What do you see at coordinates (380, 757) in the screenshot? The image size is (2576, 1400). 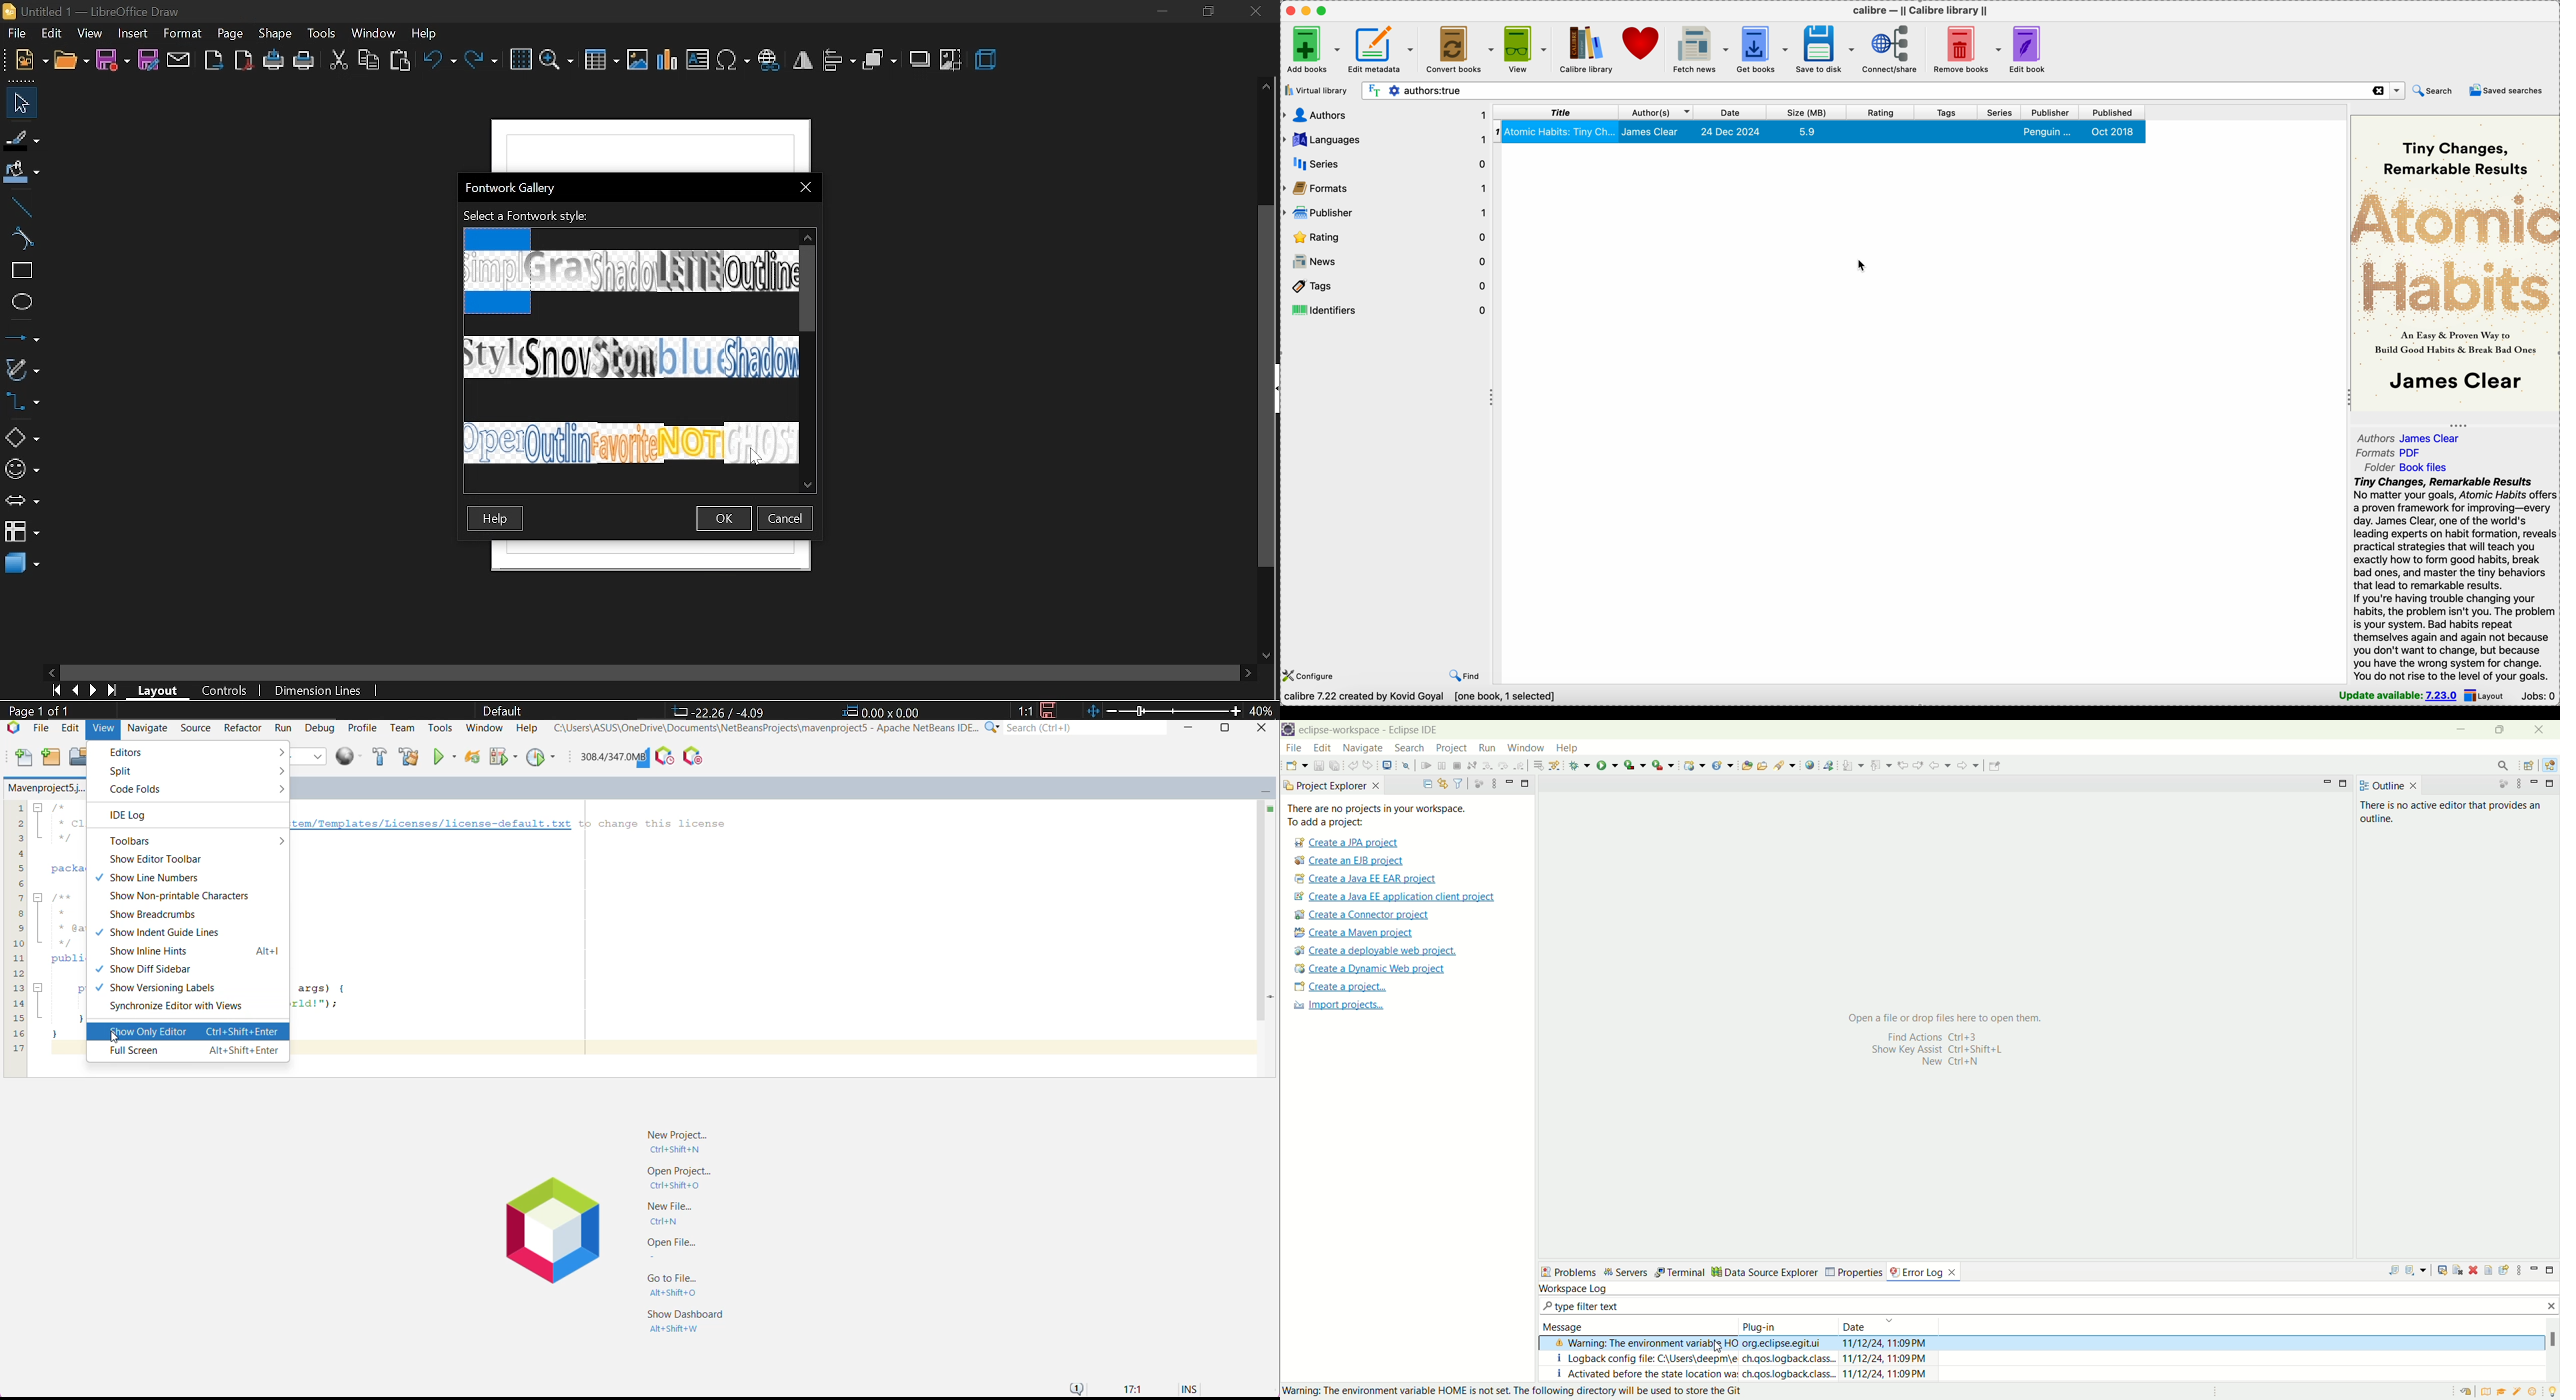 I see `Build Project` at bounding box center [380, 757].